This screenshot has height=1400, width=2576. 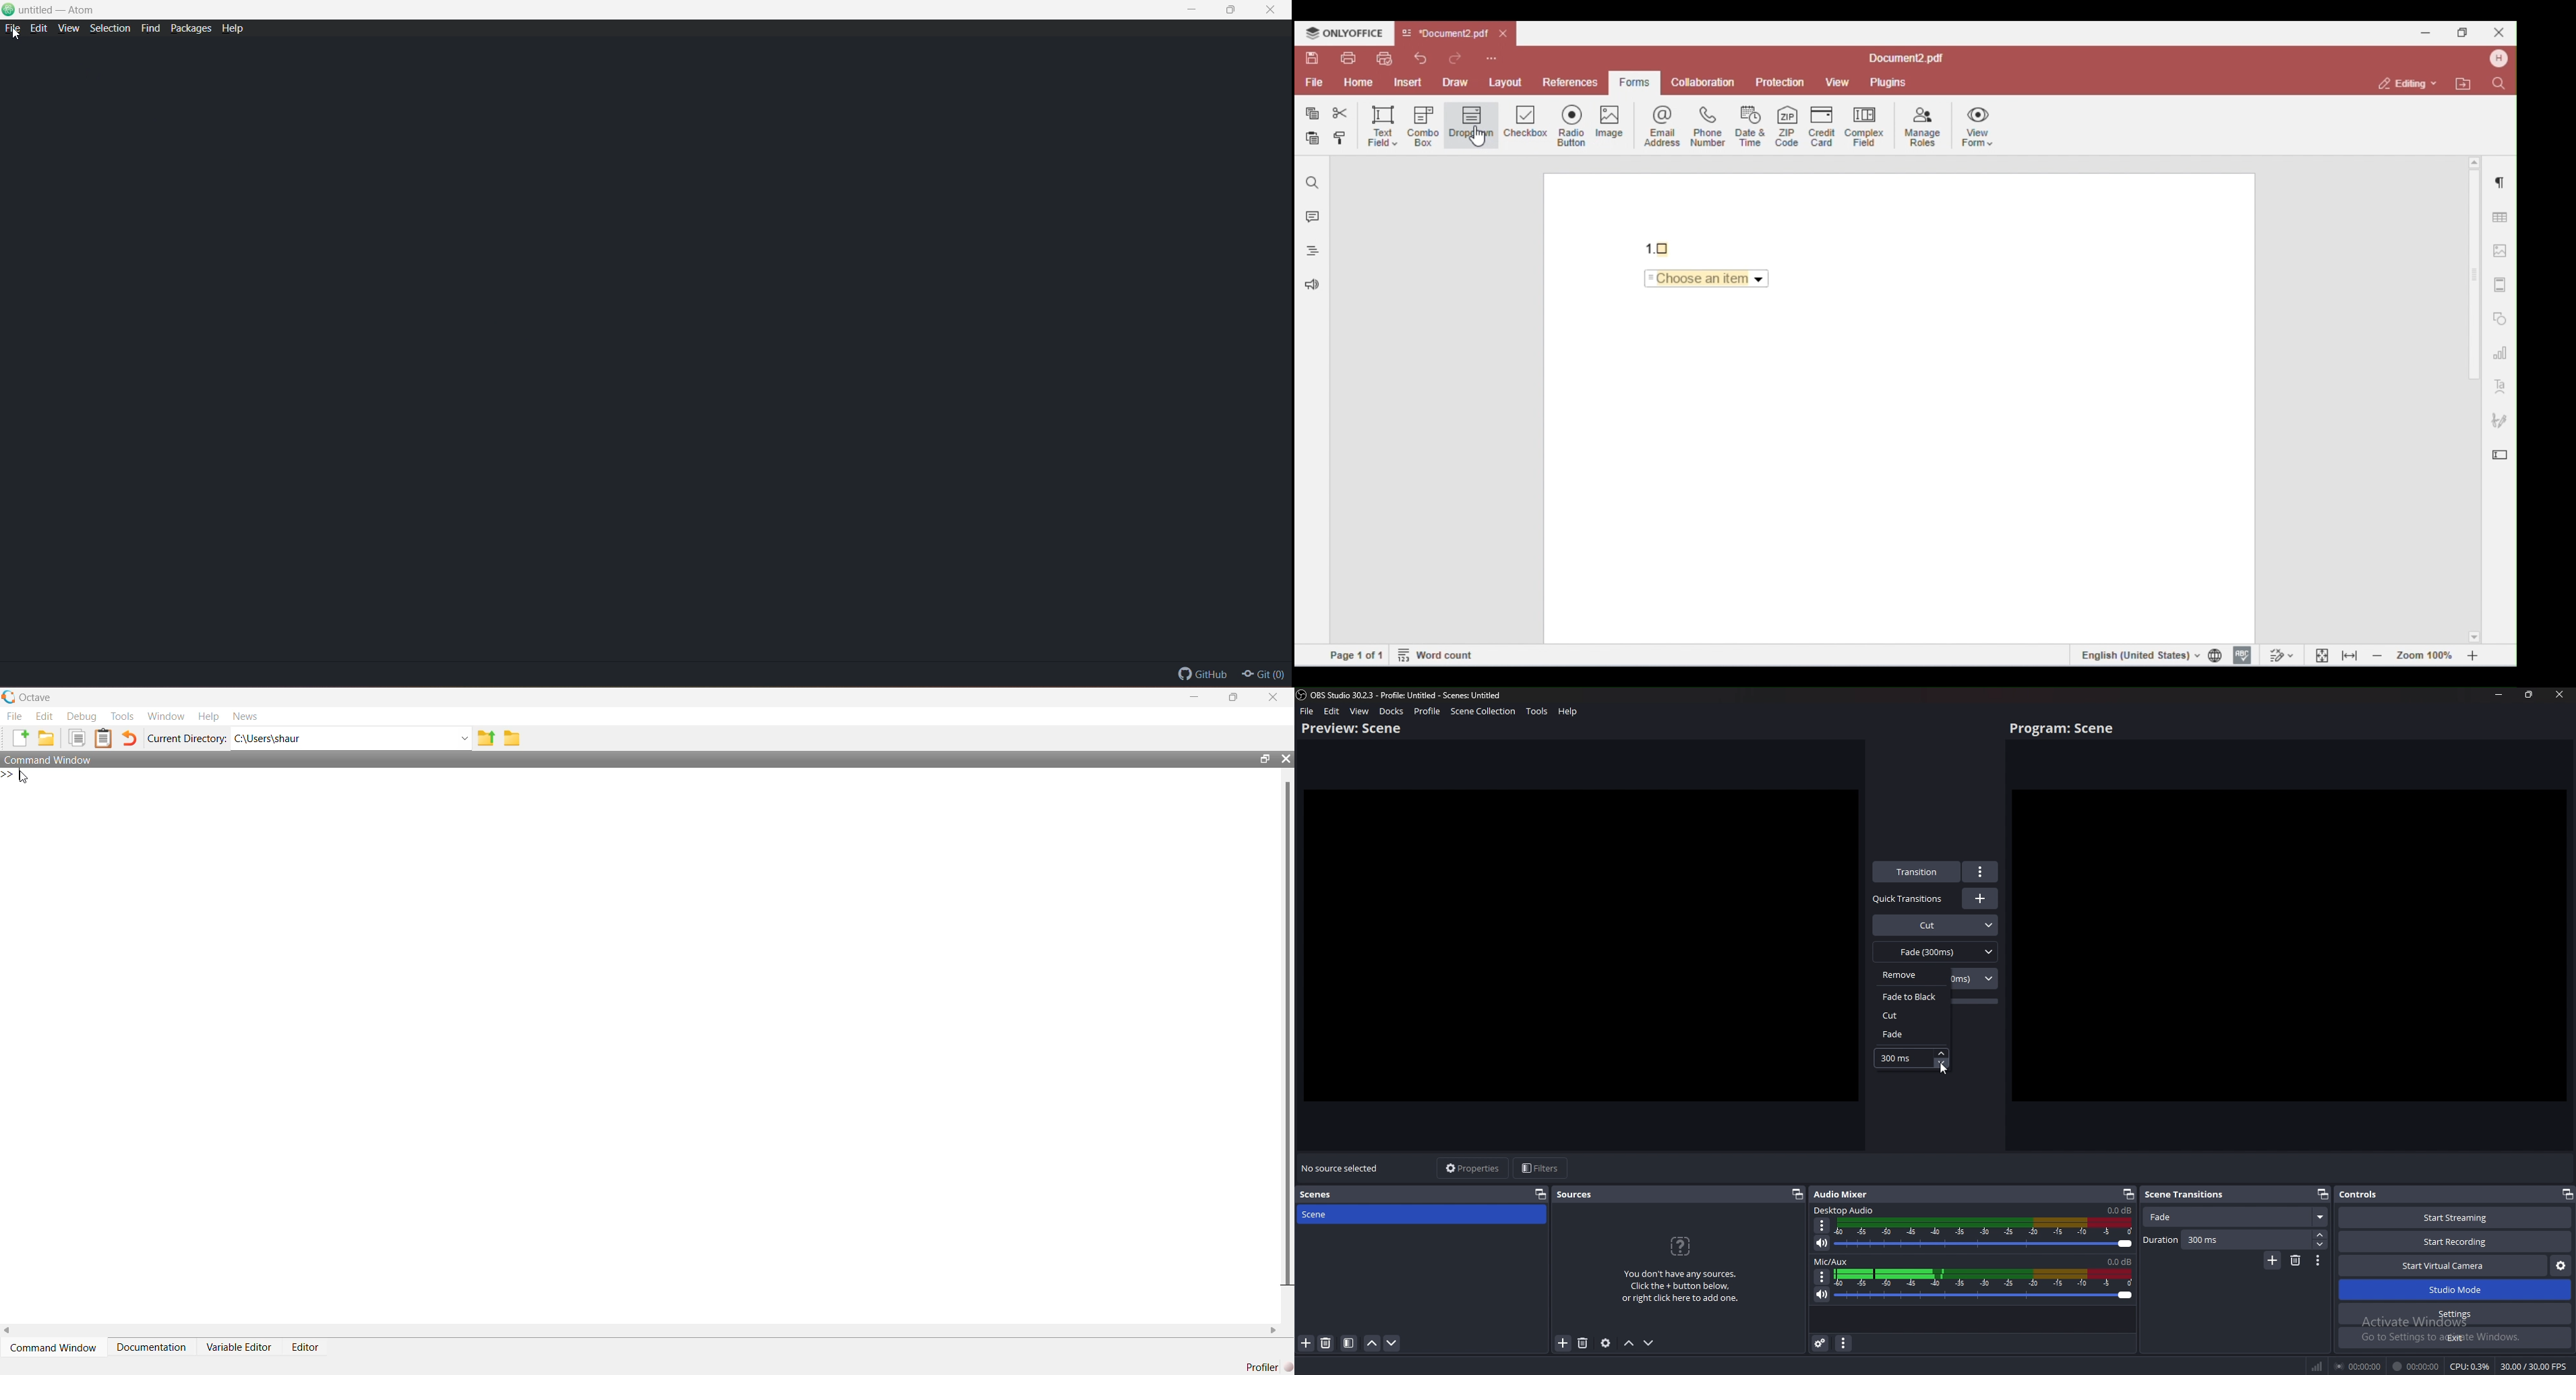 I want to click on pop out, so click(x=1541, y=1193).